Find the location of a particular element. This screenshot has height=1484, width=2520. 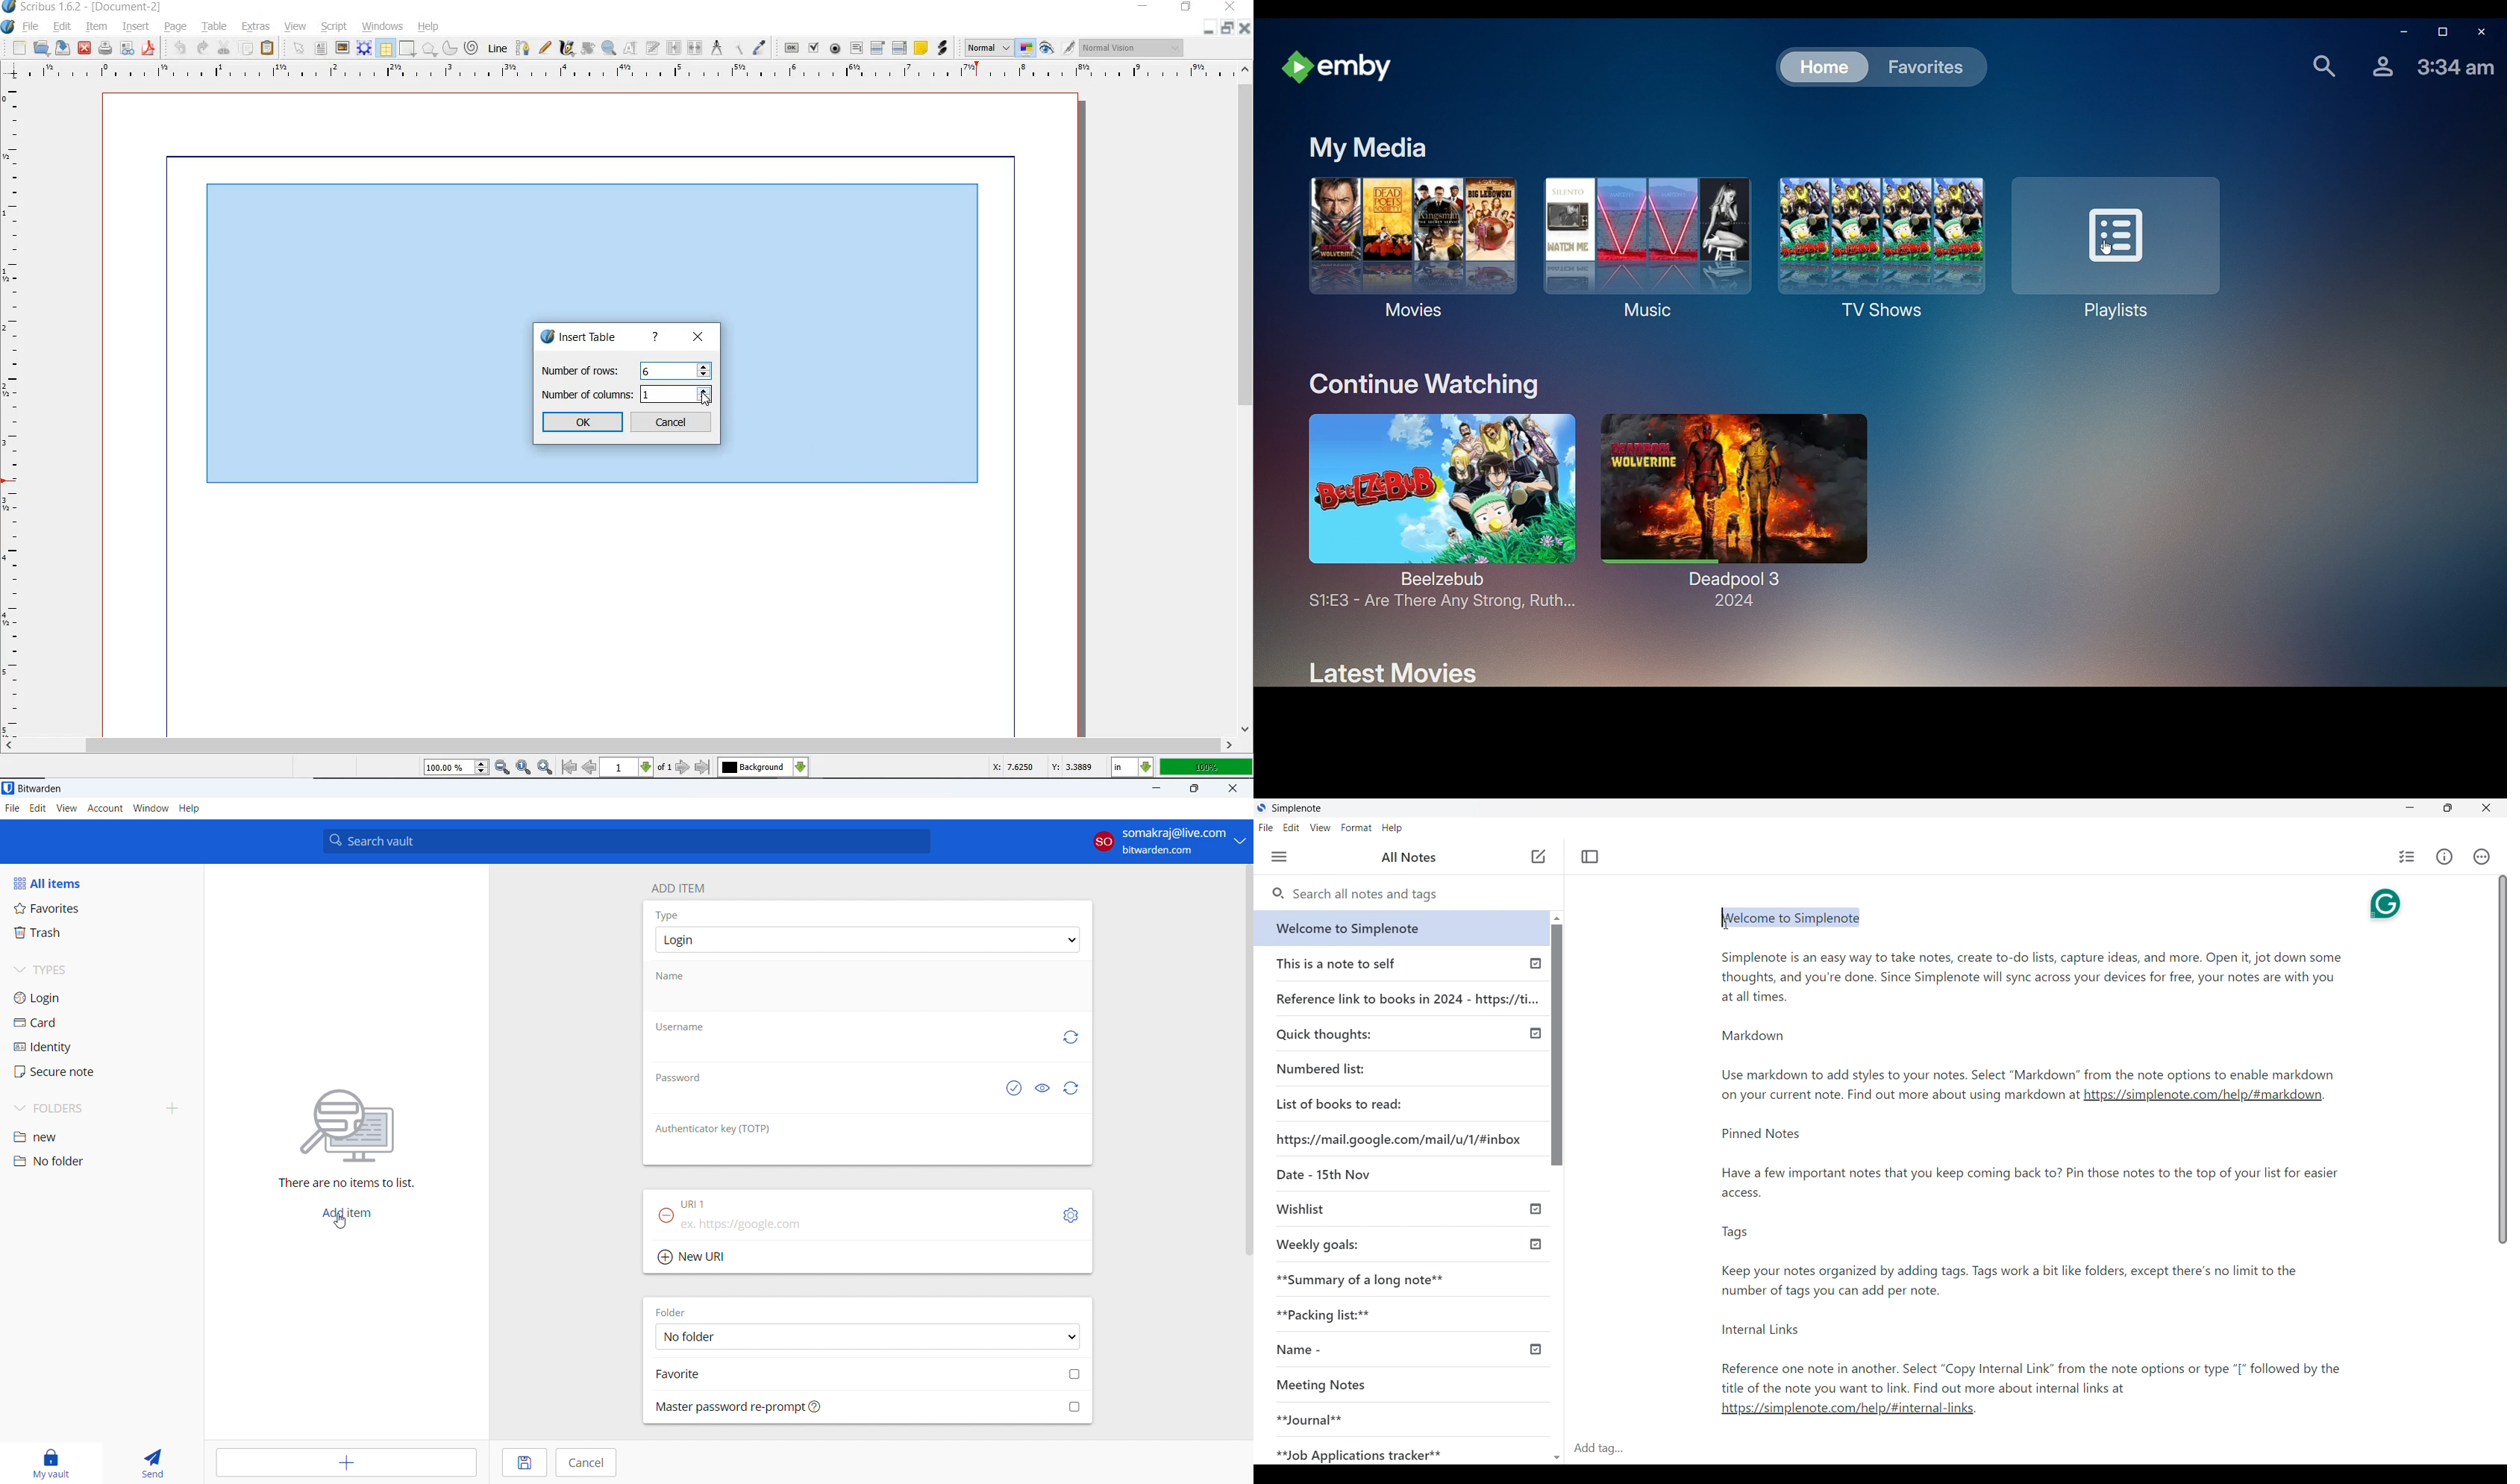

Meeting Notes is located at coordinates (1328, 1383).